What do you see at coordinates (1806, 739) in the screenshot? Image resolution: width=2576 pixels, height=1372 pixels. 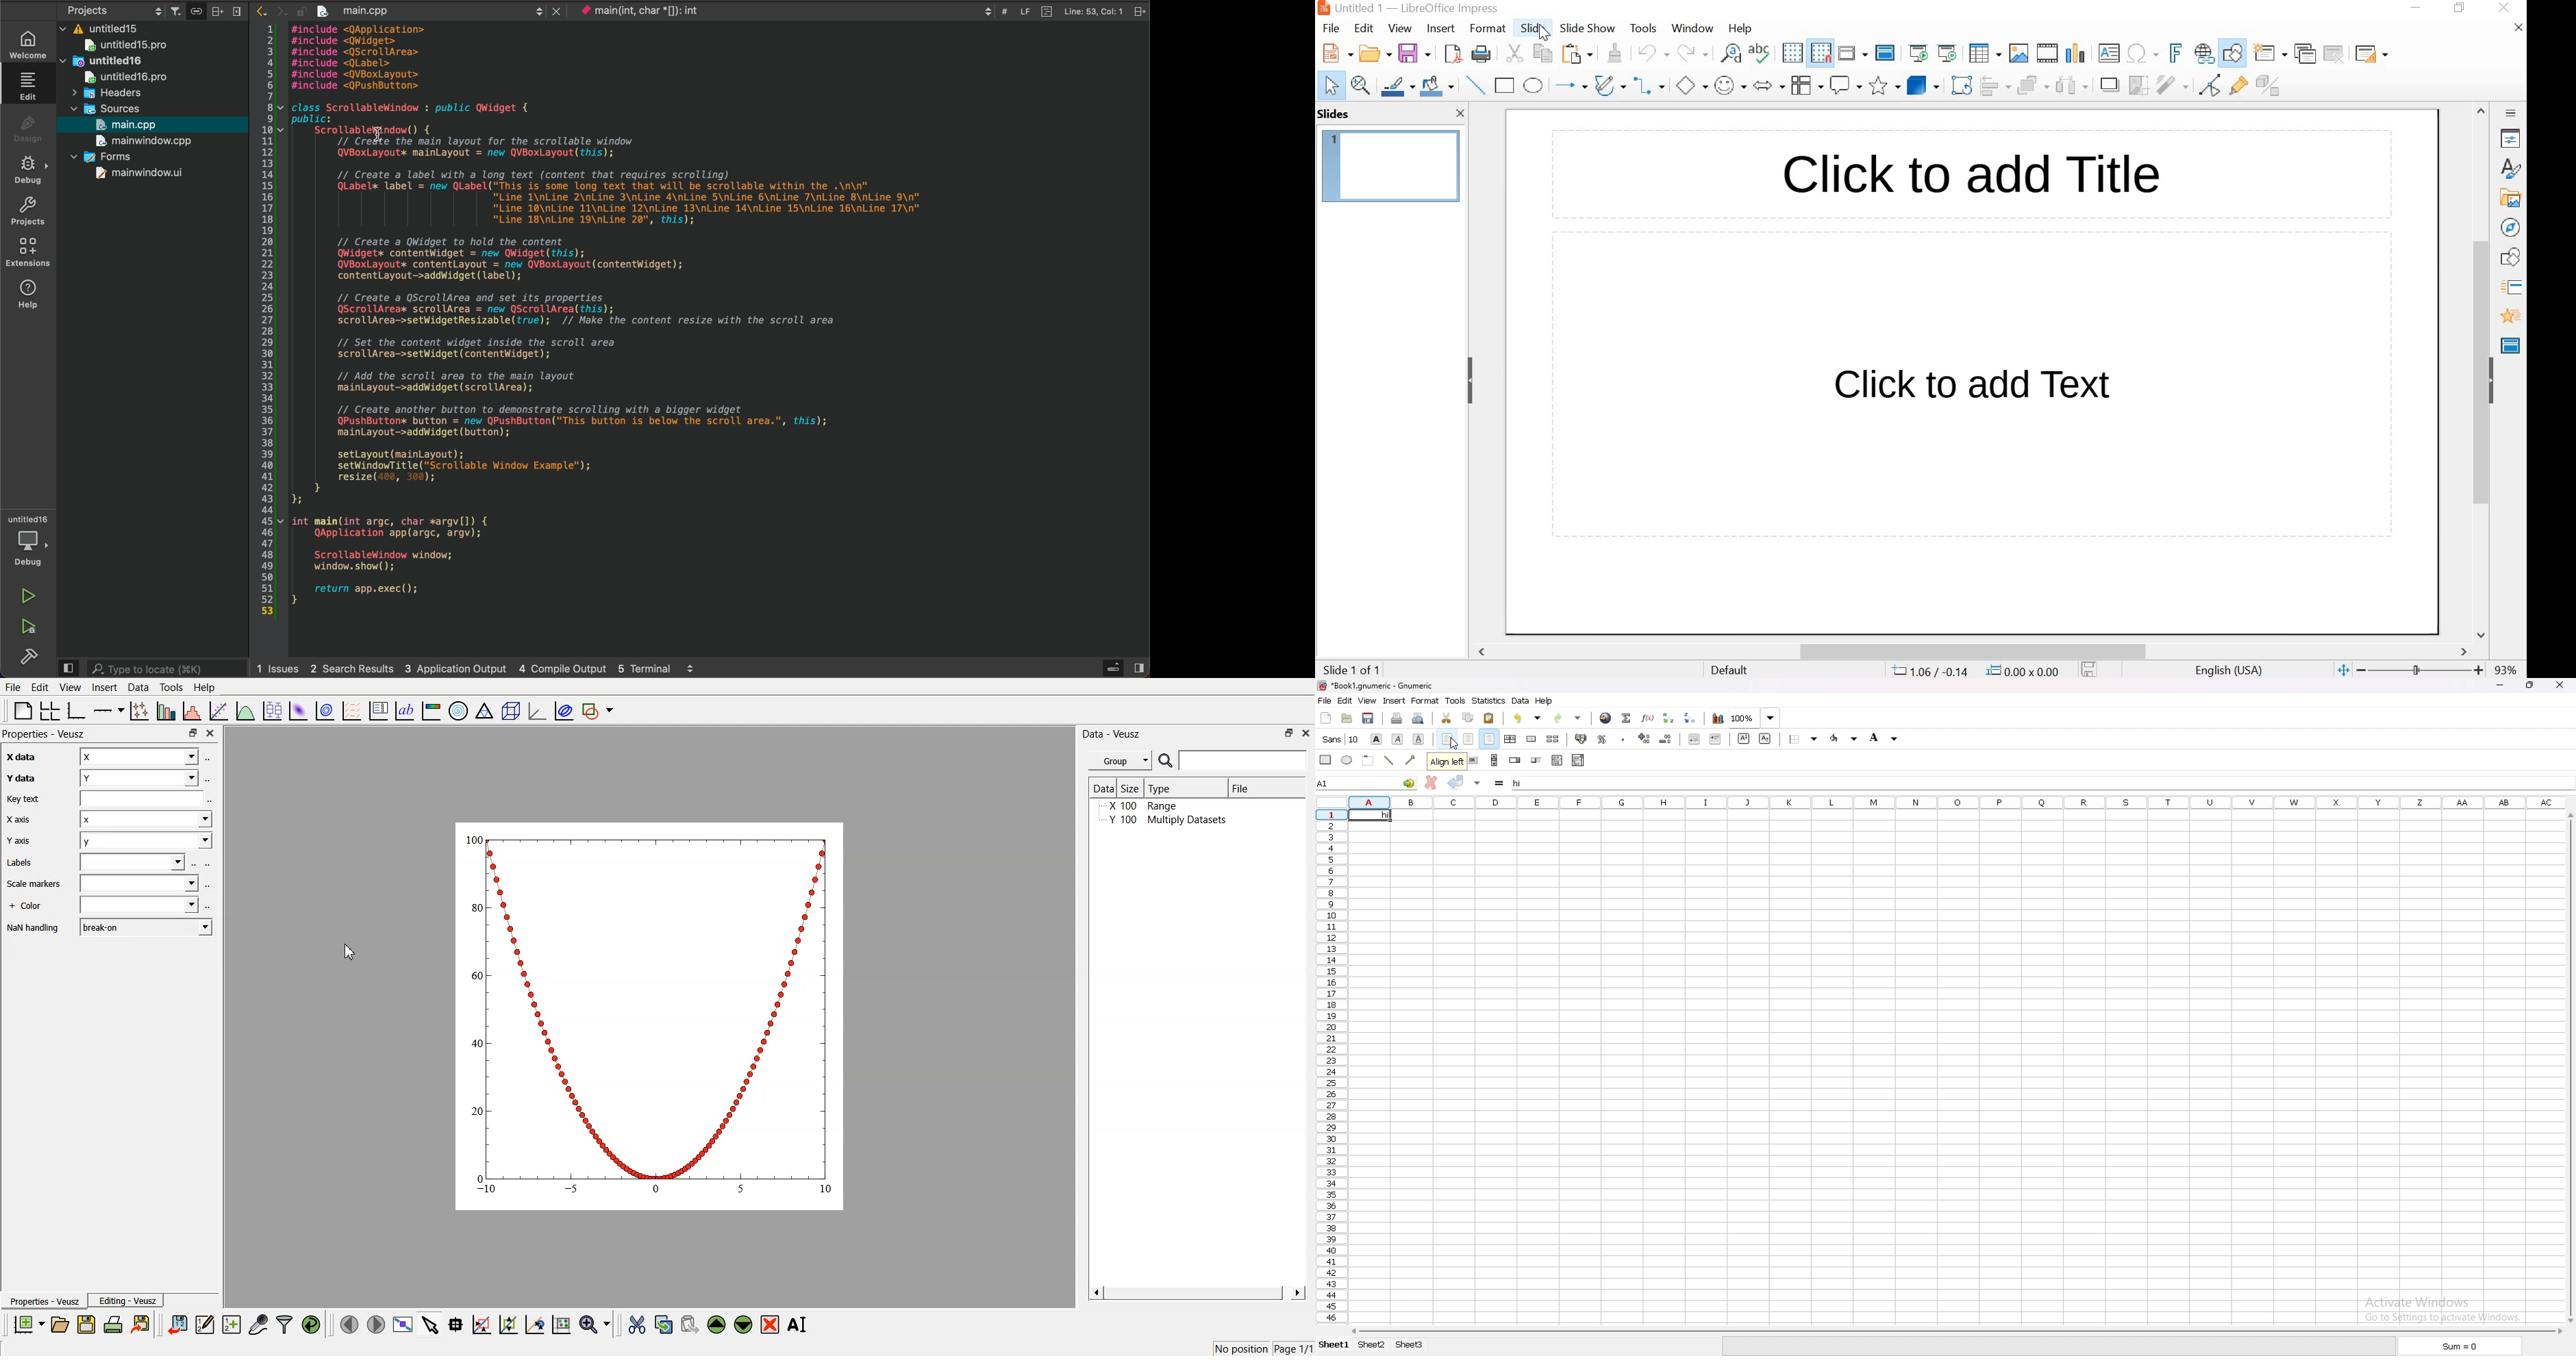 I see `borders` at bounding box center [1806, 739].